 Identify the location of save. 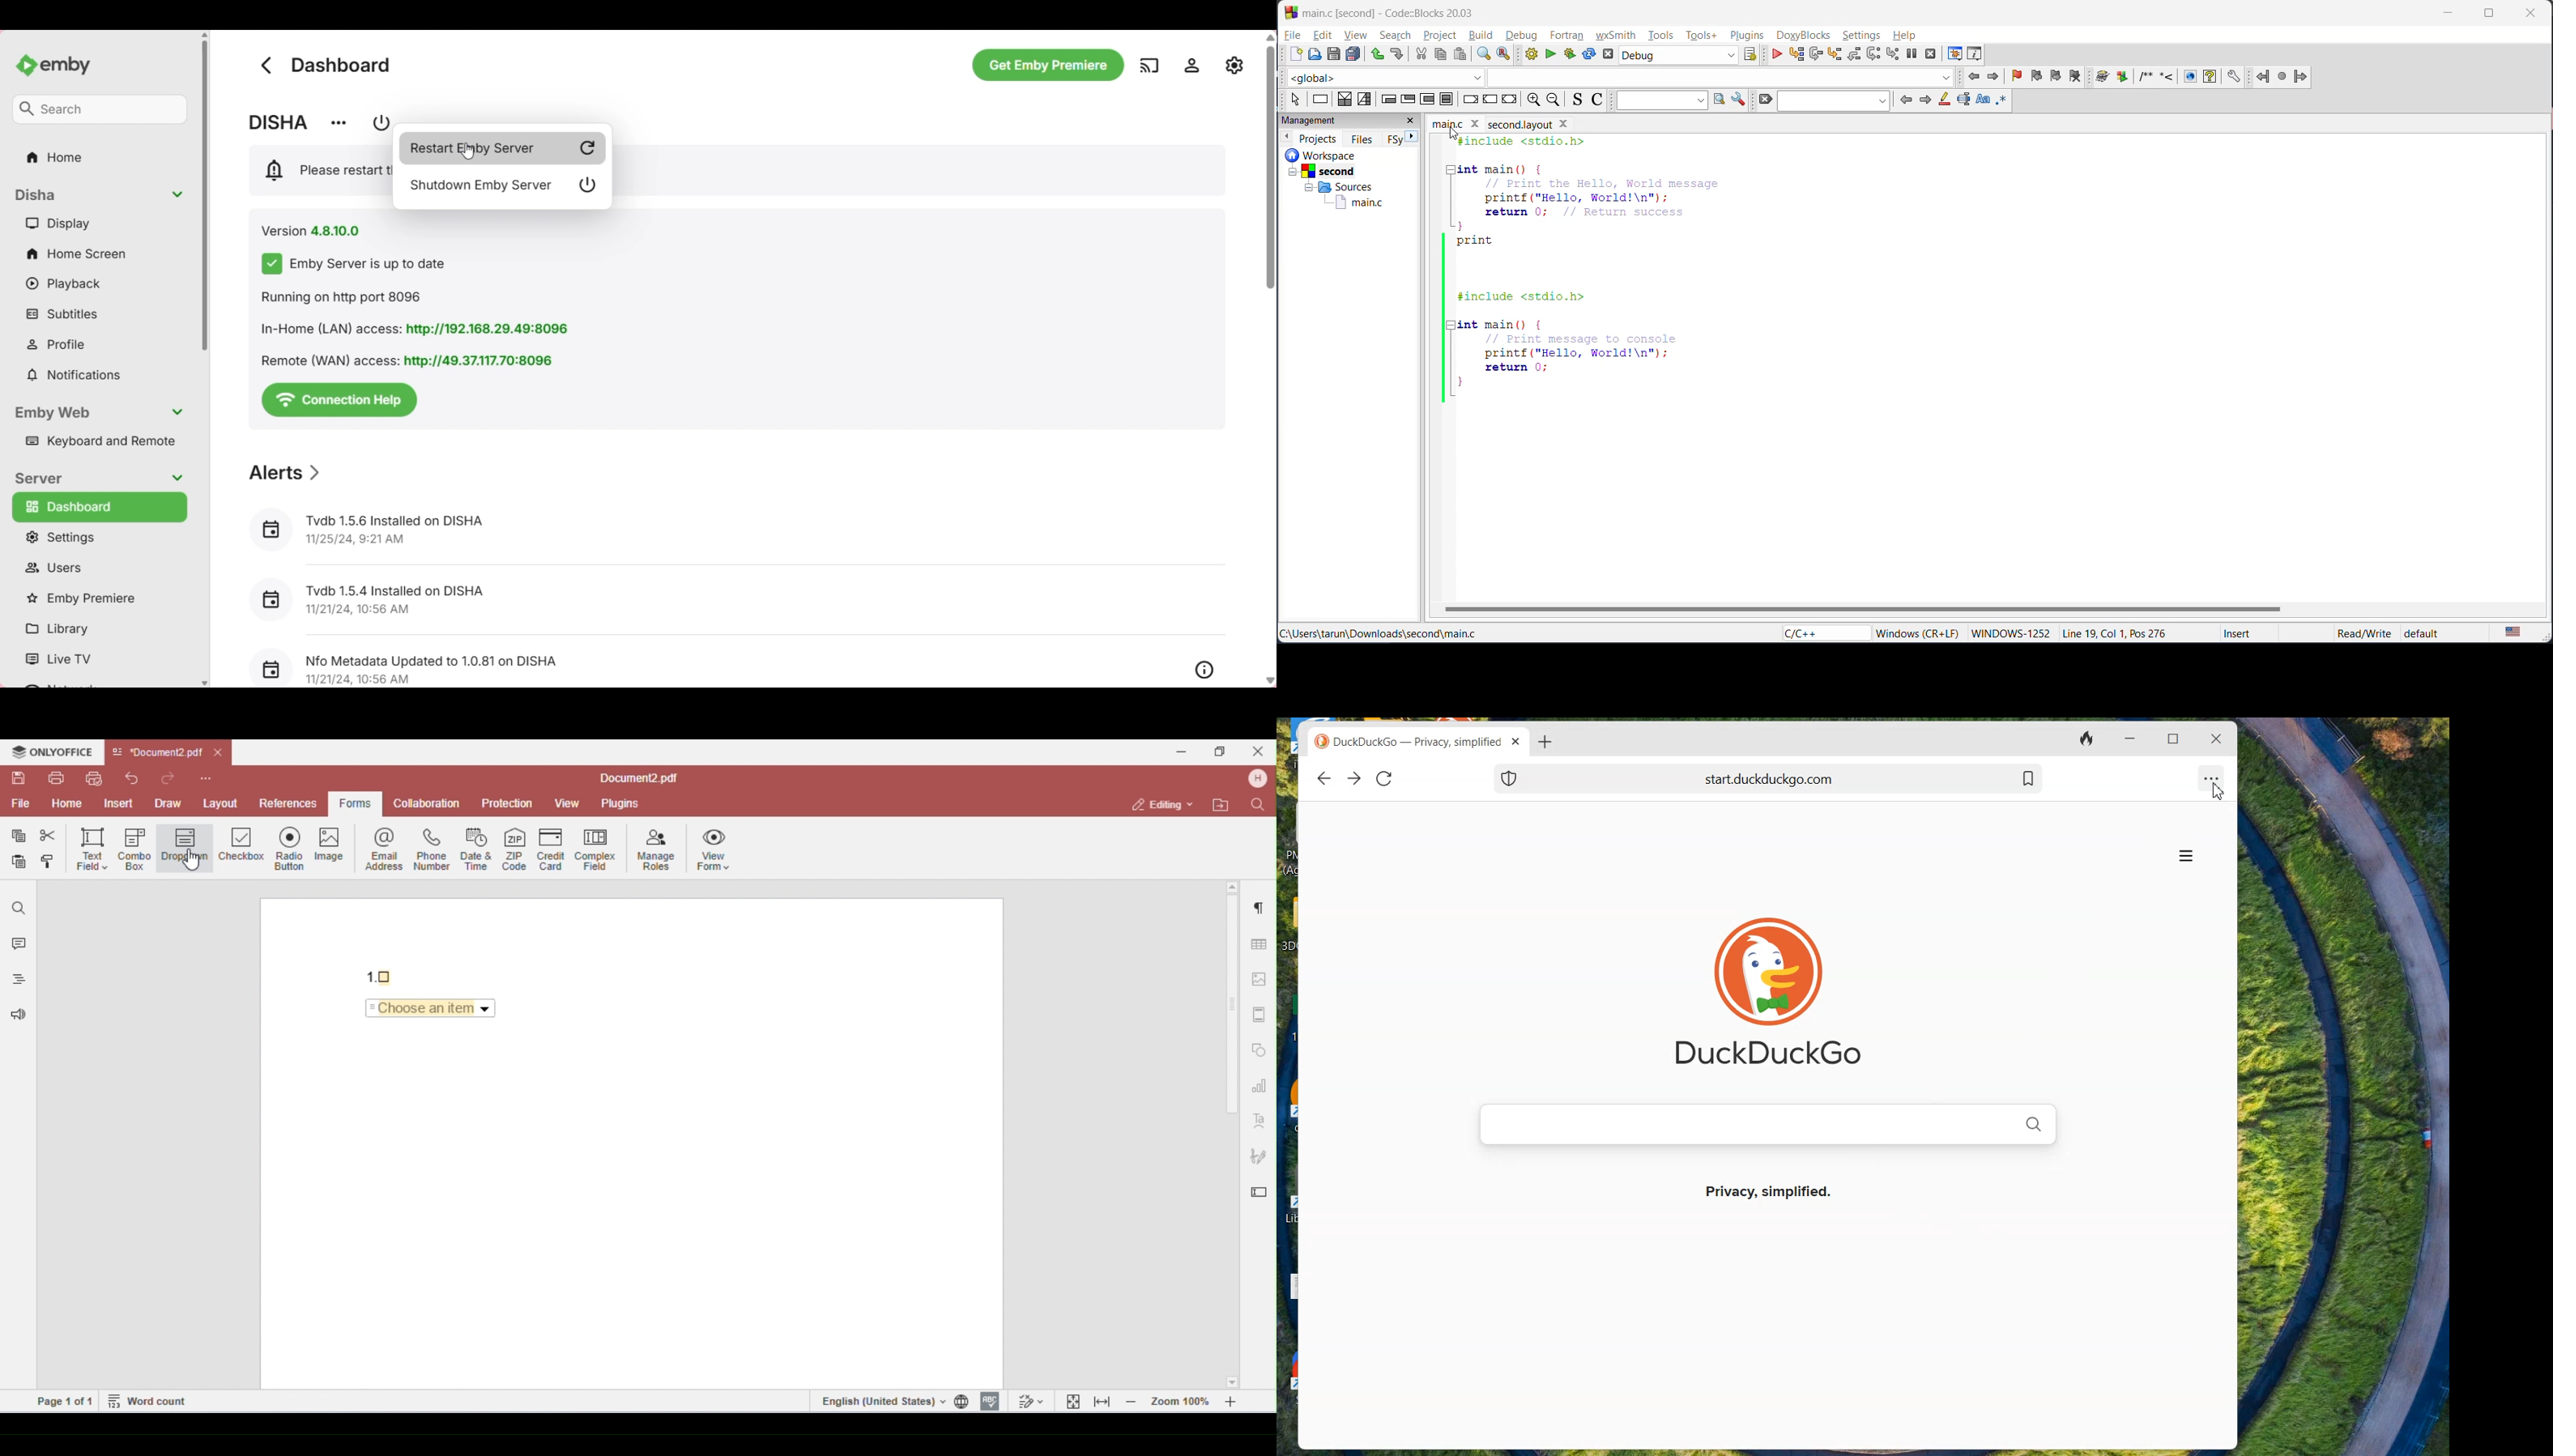
(1332, 54).